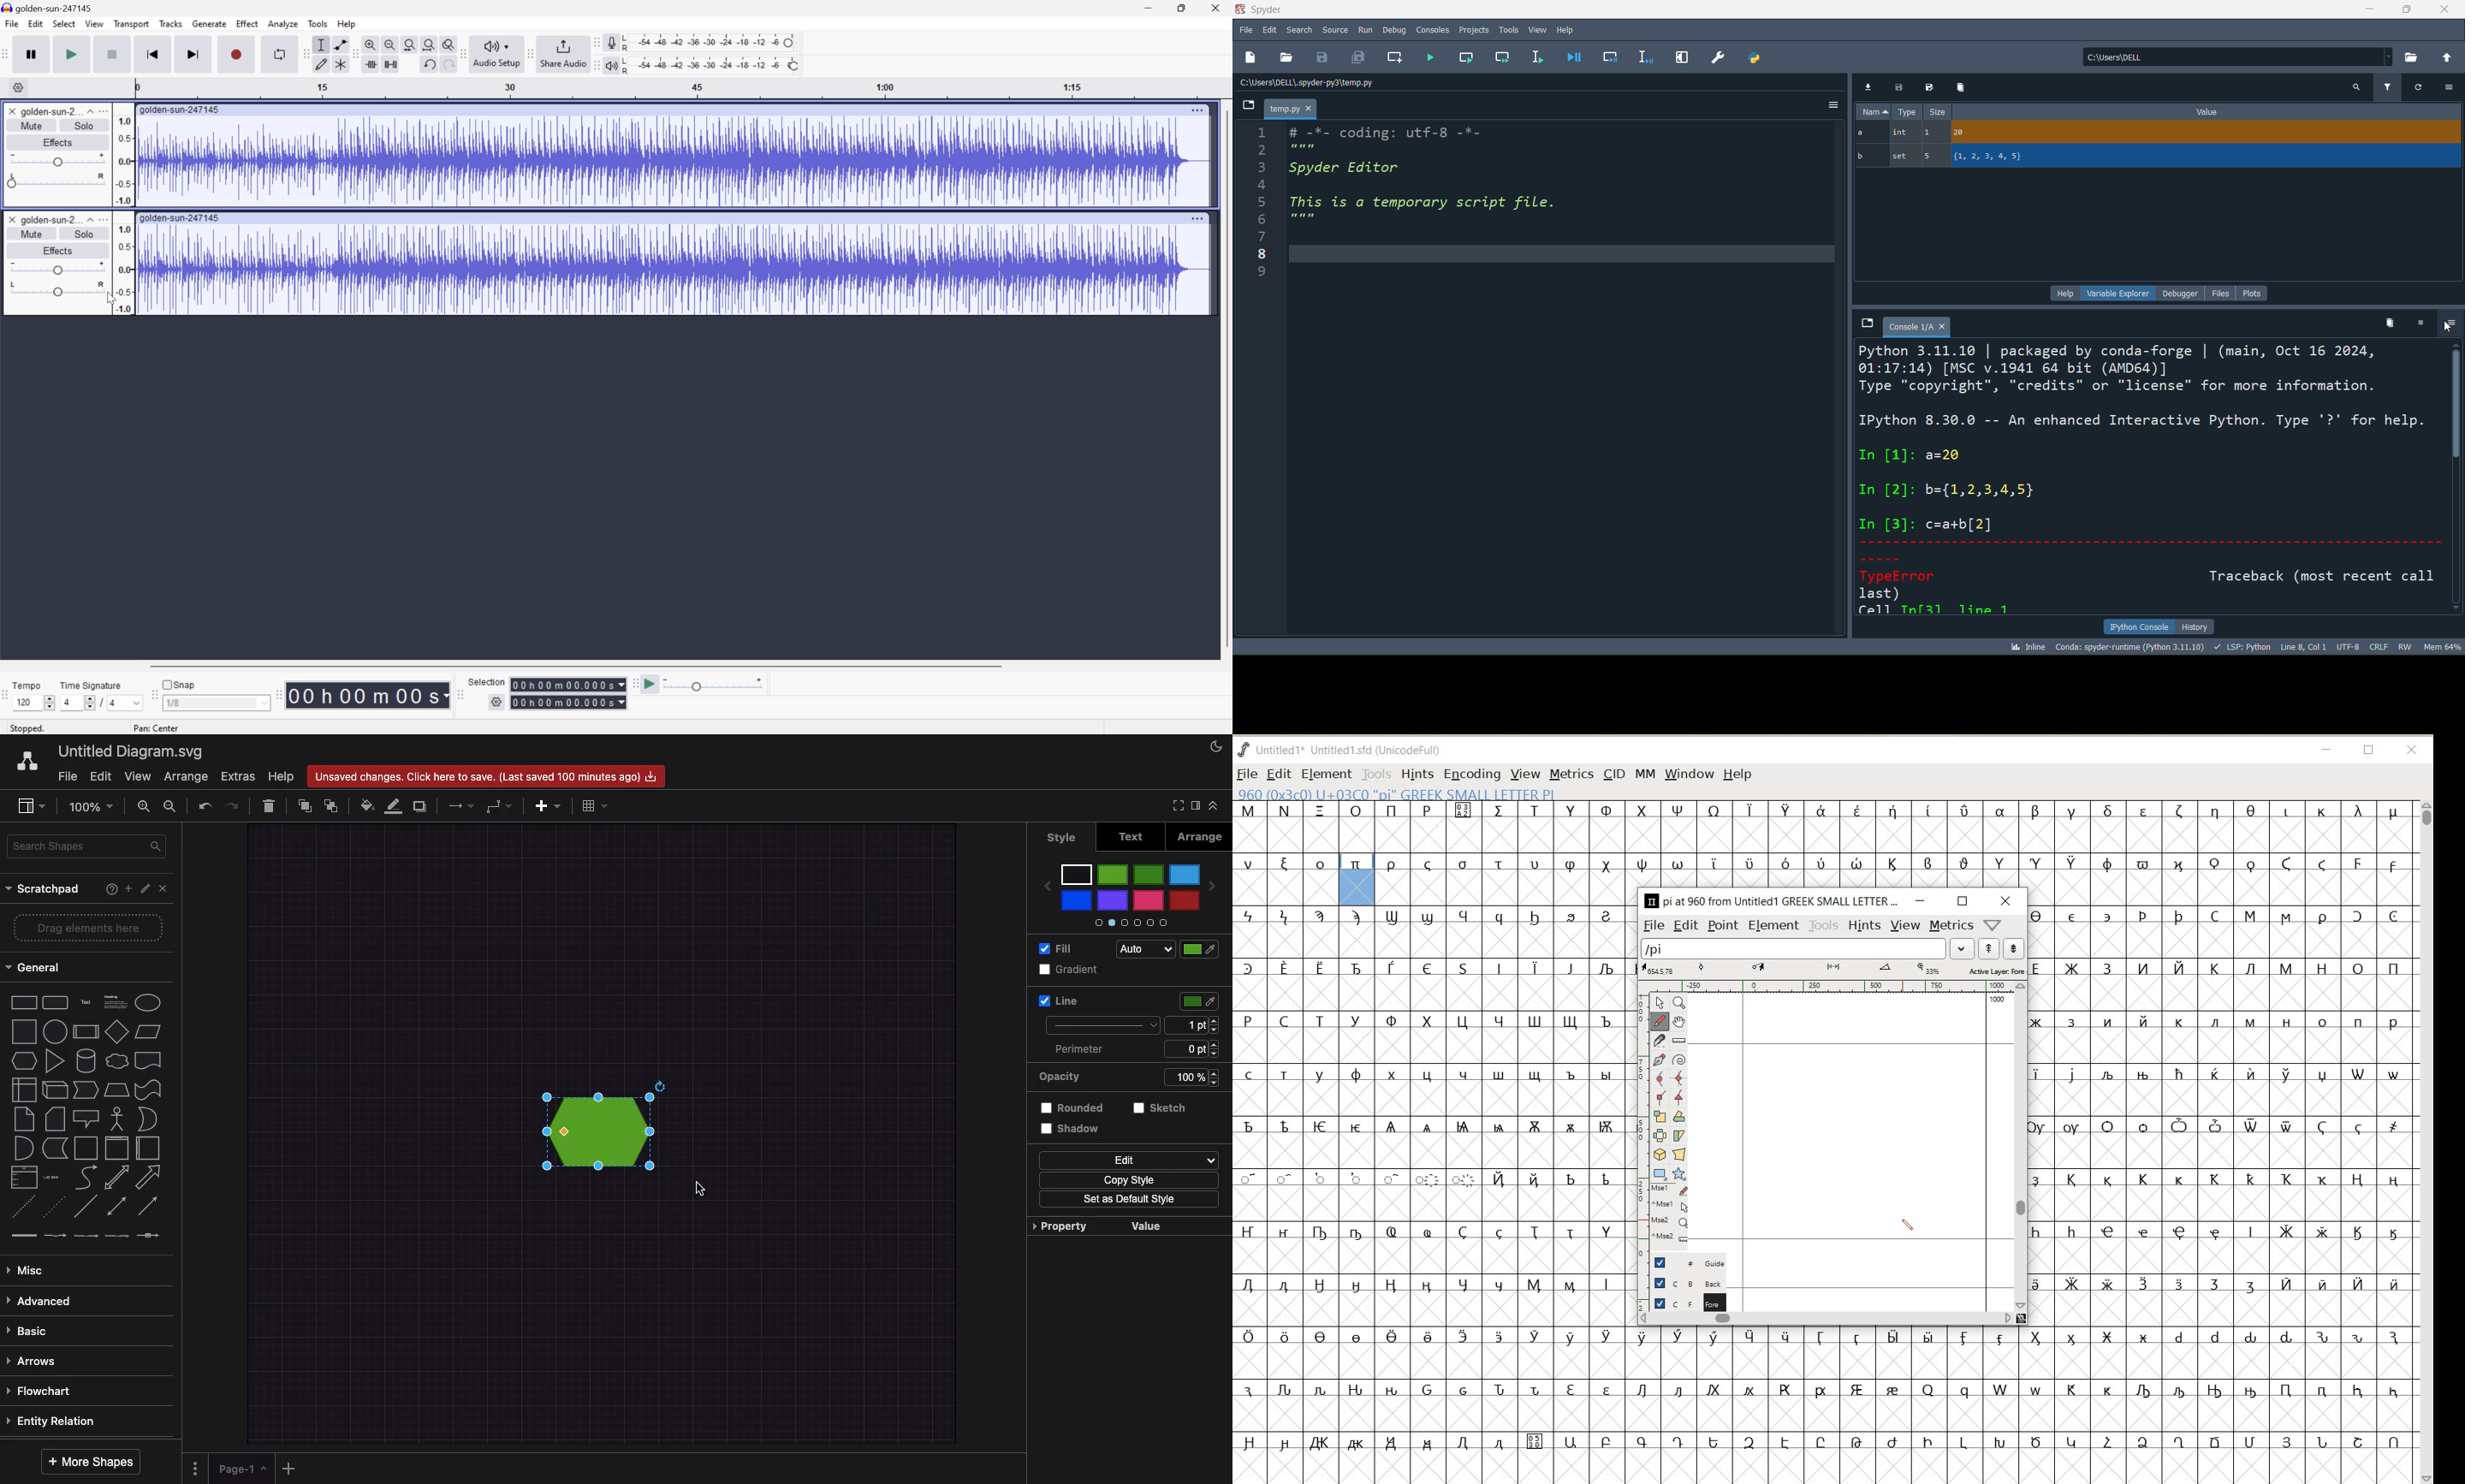 The height and width of the screenshot is (1484, 2492). I want to click on Audacity Share audio toolbar, so click(528, 52).